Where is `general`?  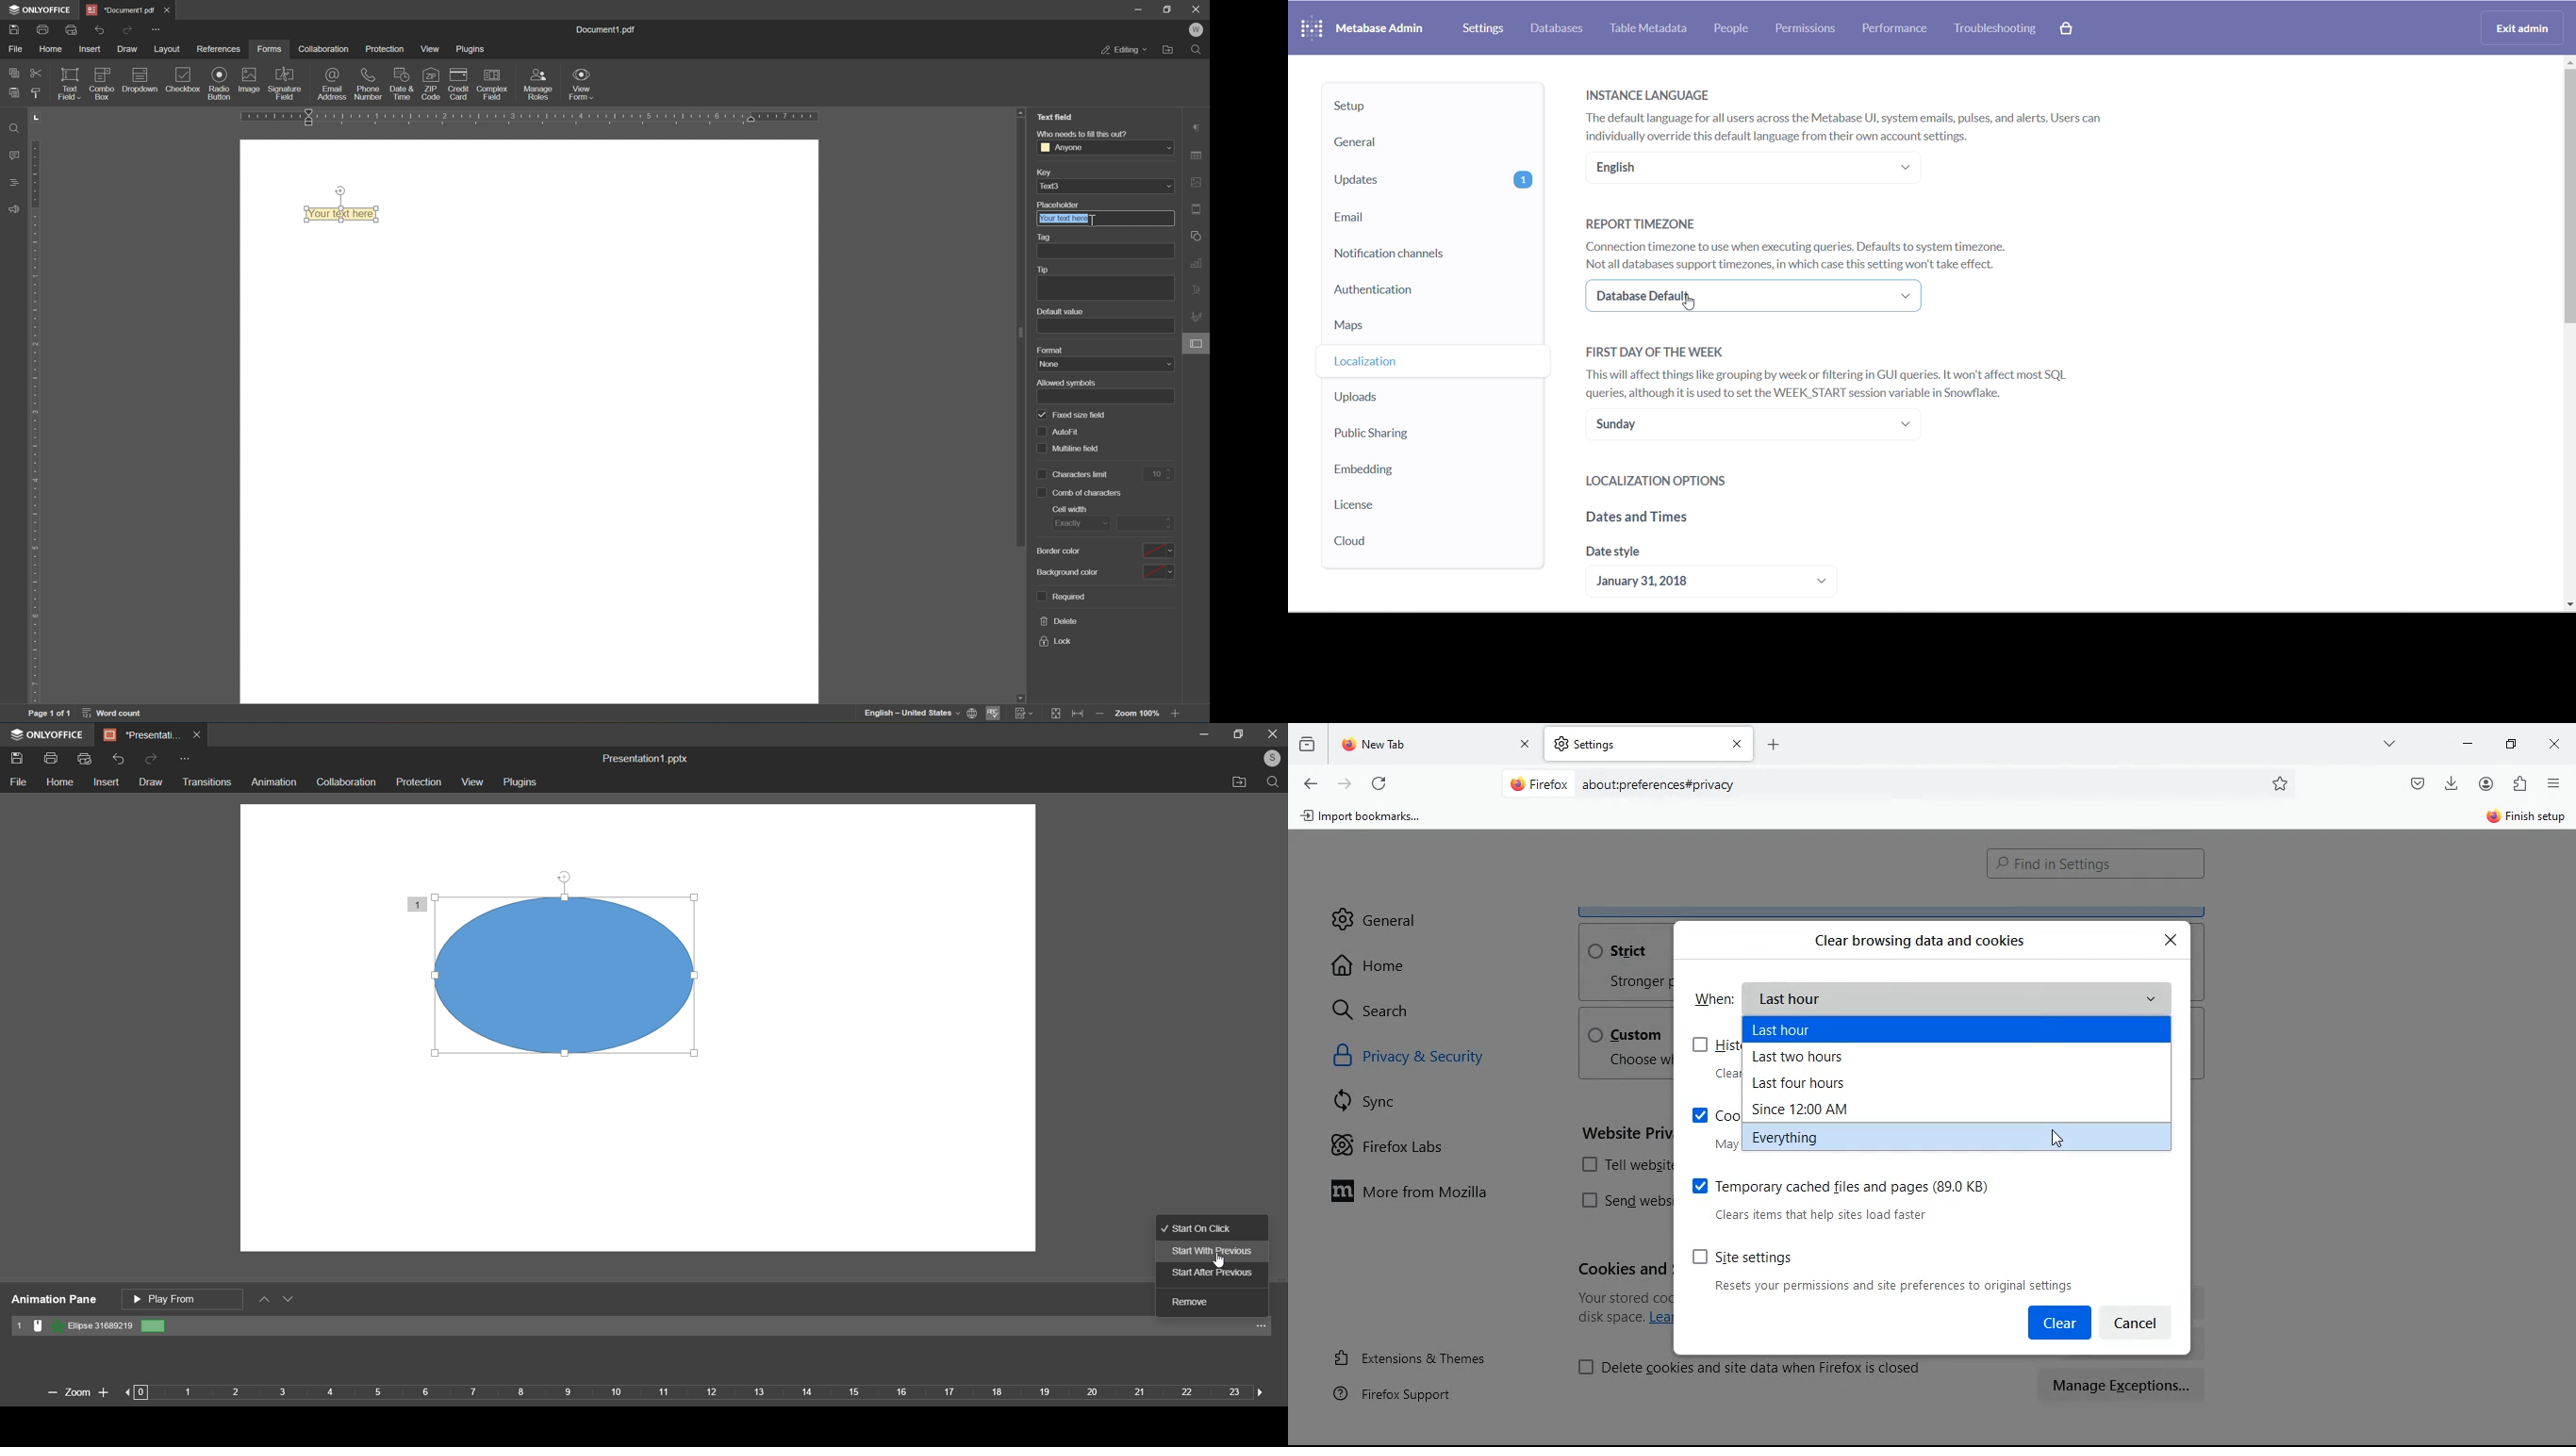 general is located at coordinates (1376, 913).